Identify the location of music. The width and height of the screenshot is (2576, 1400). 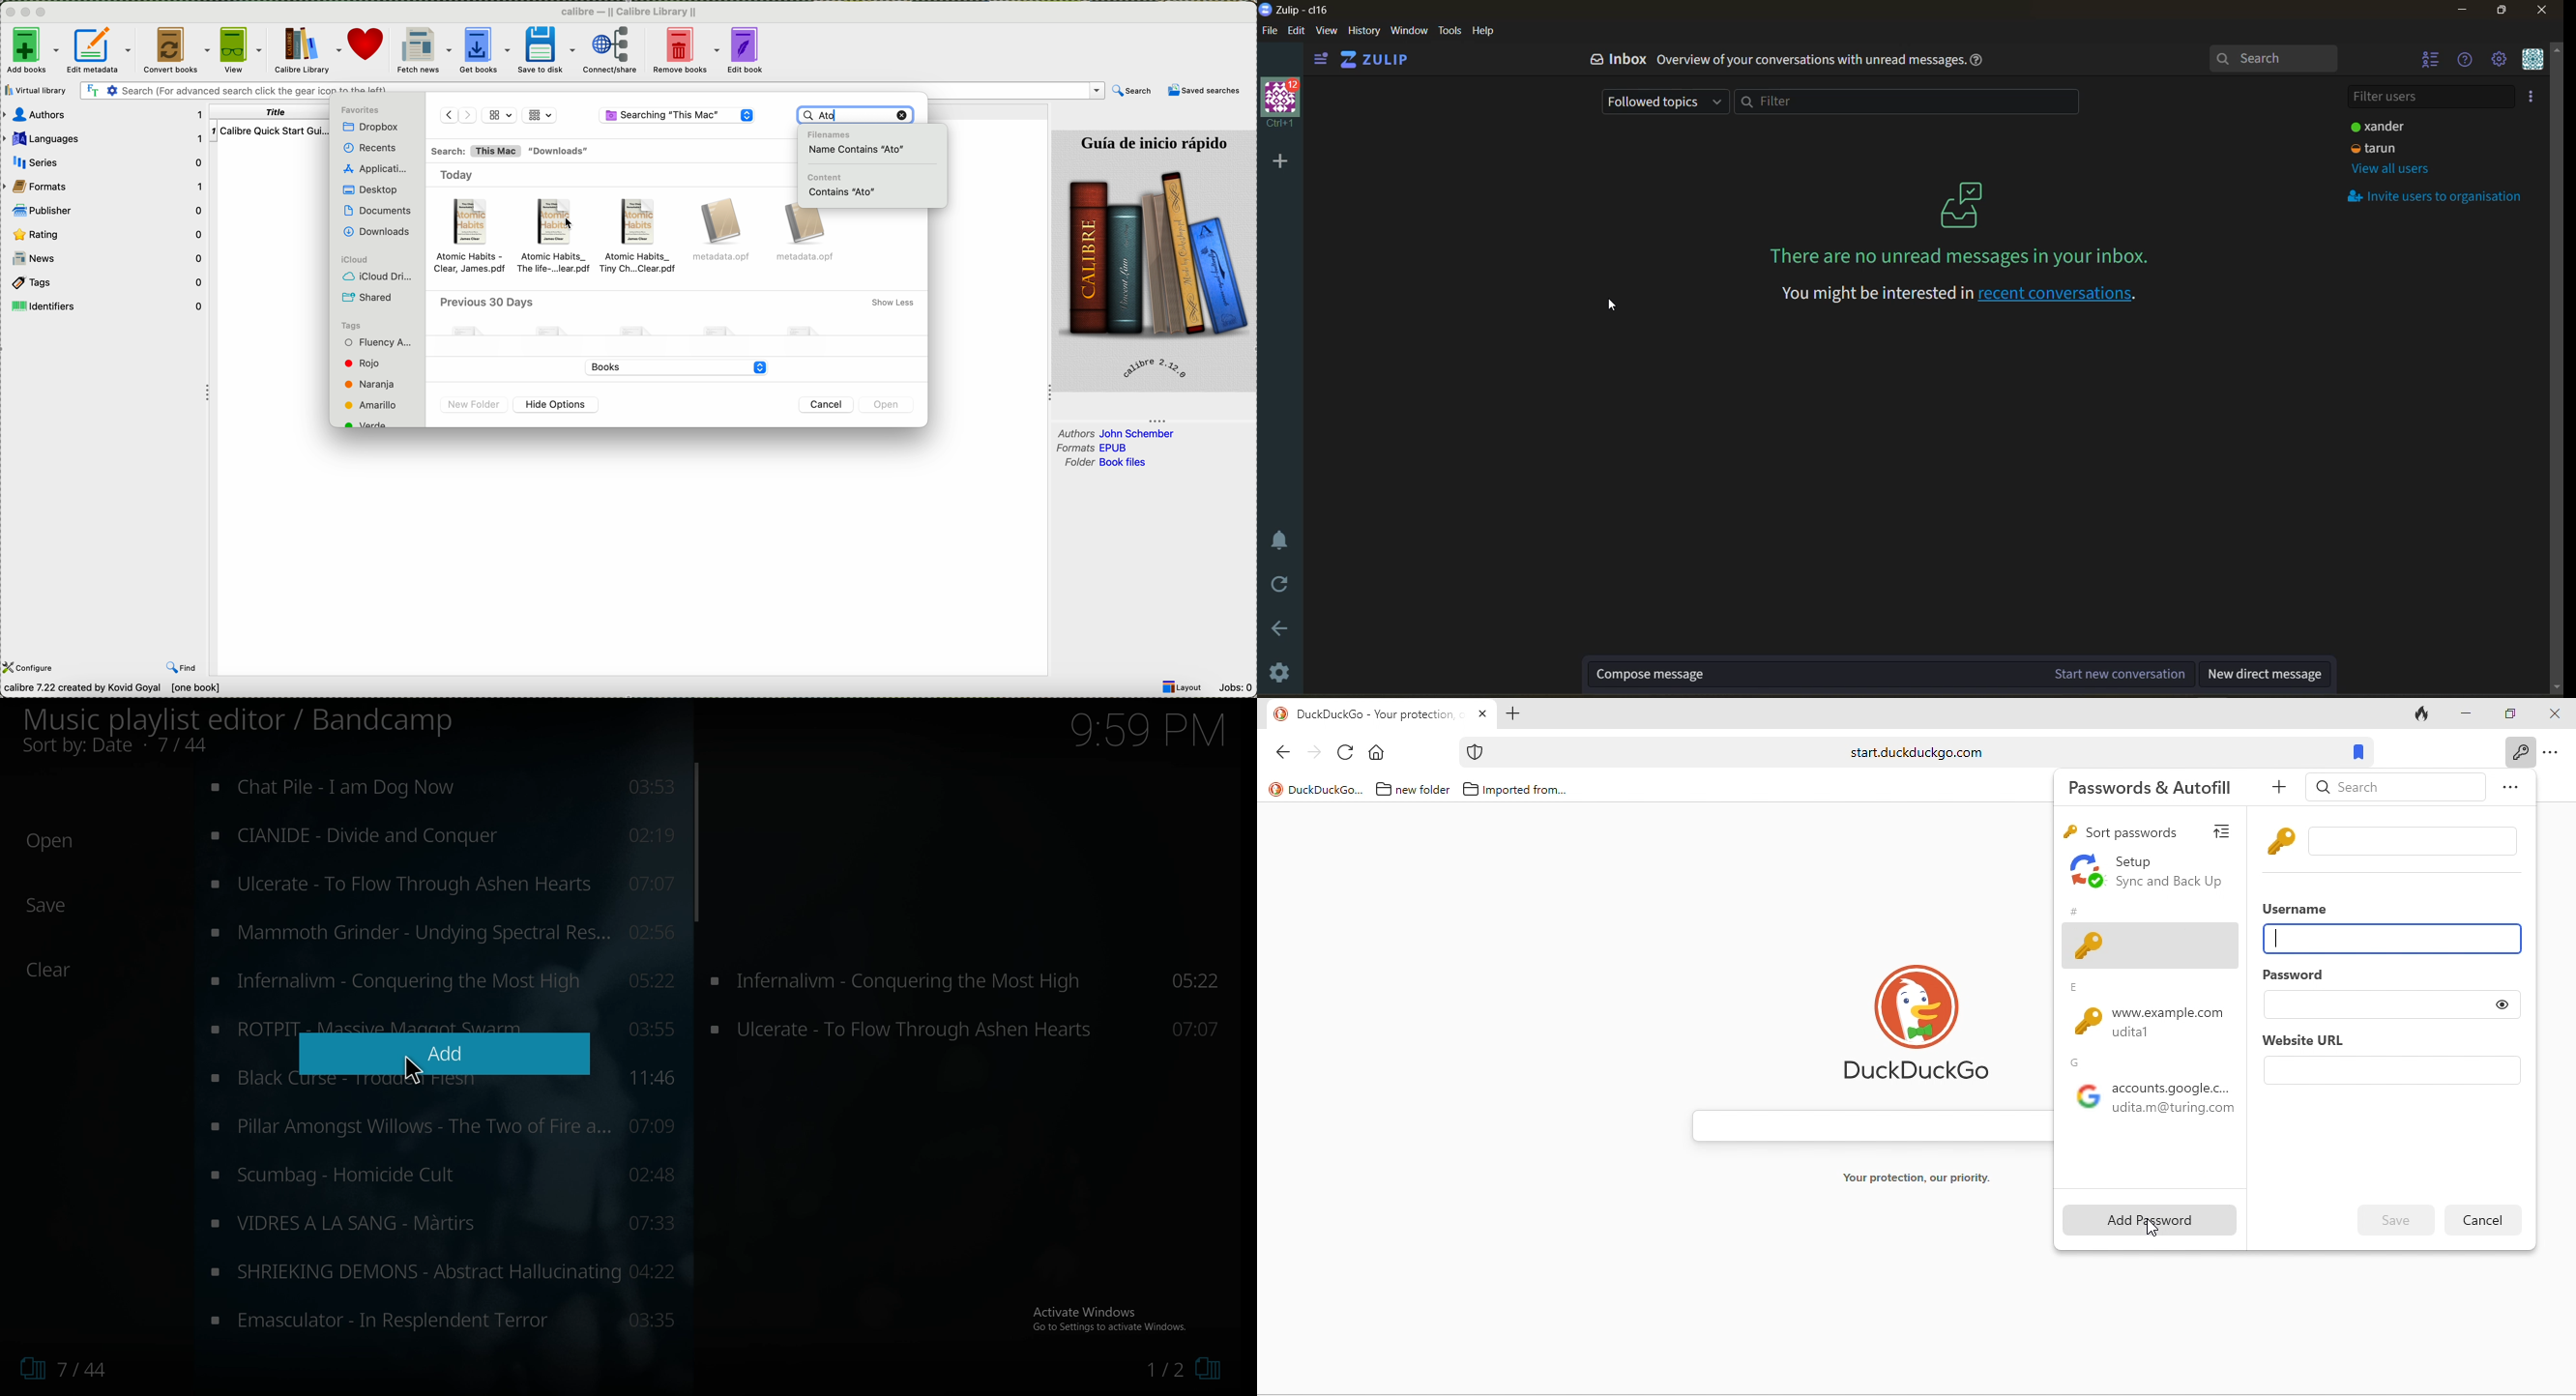
(443, 836).